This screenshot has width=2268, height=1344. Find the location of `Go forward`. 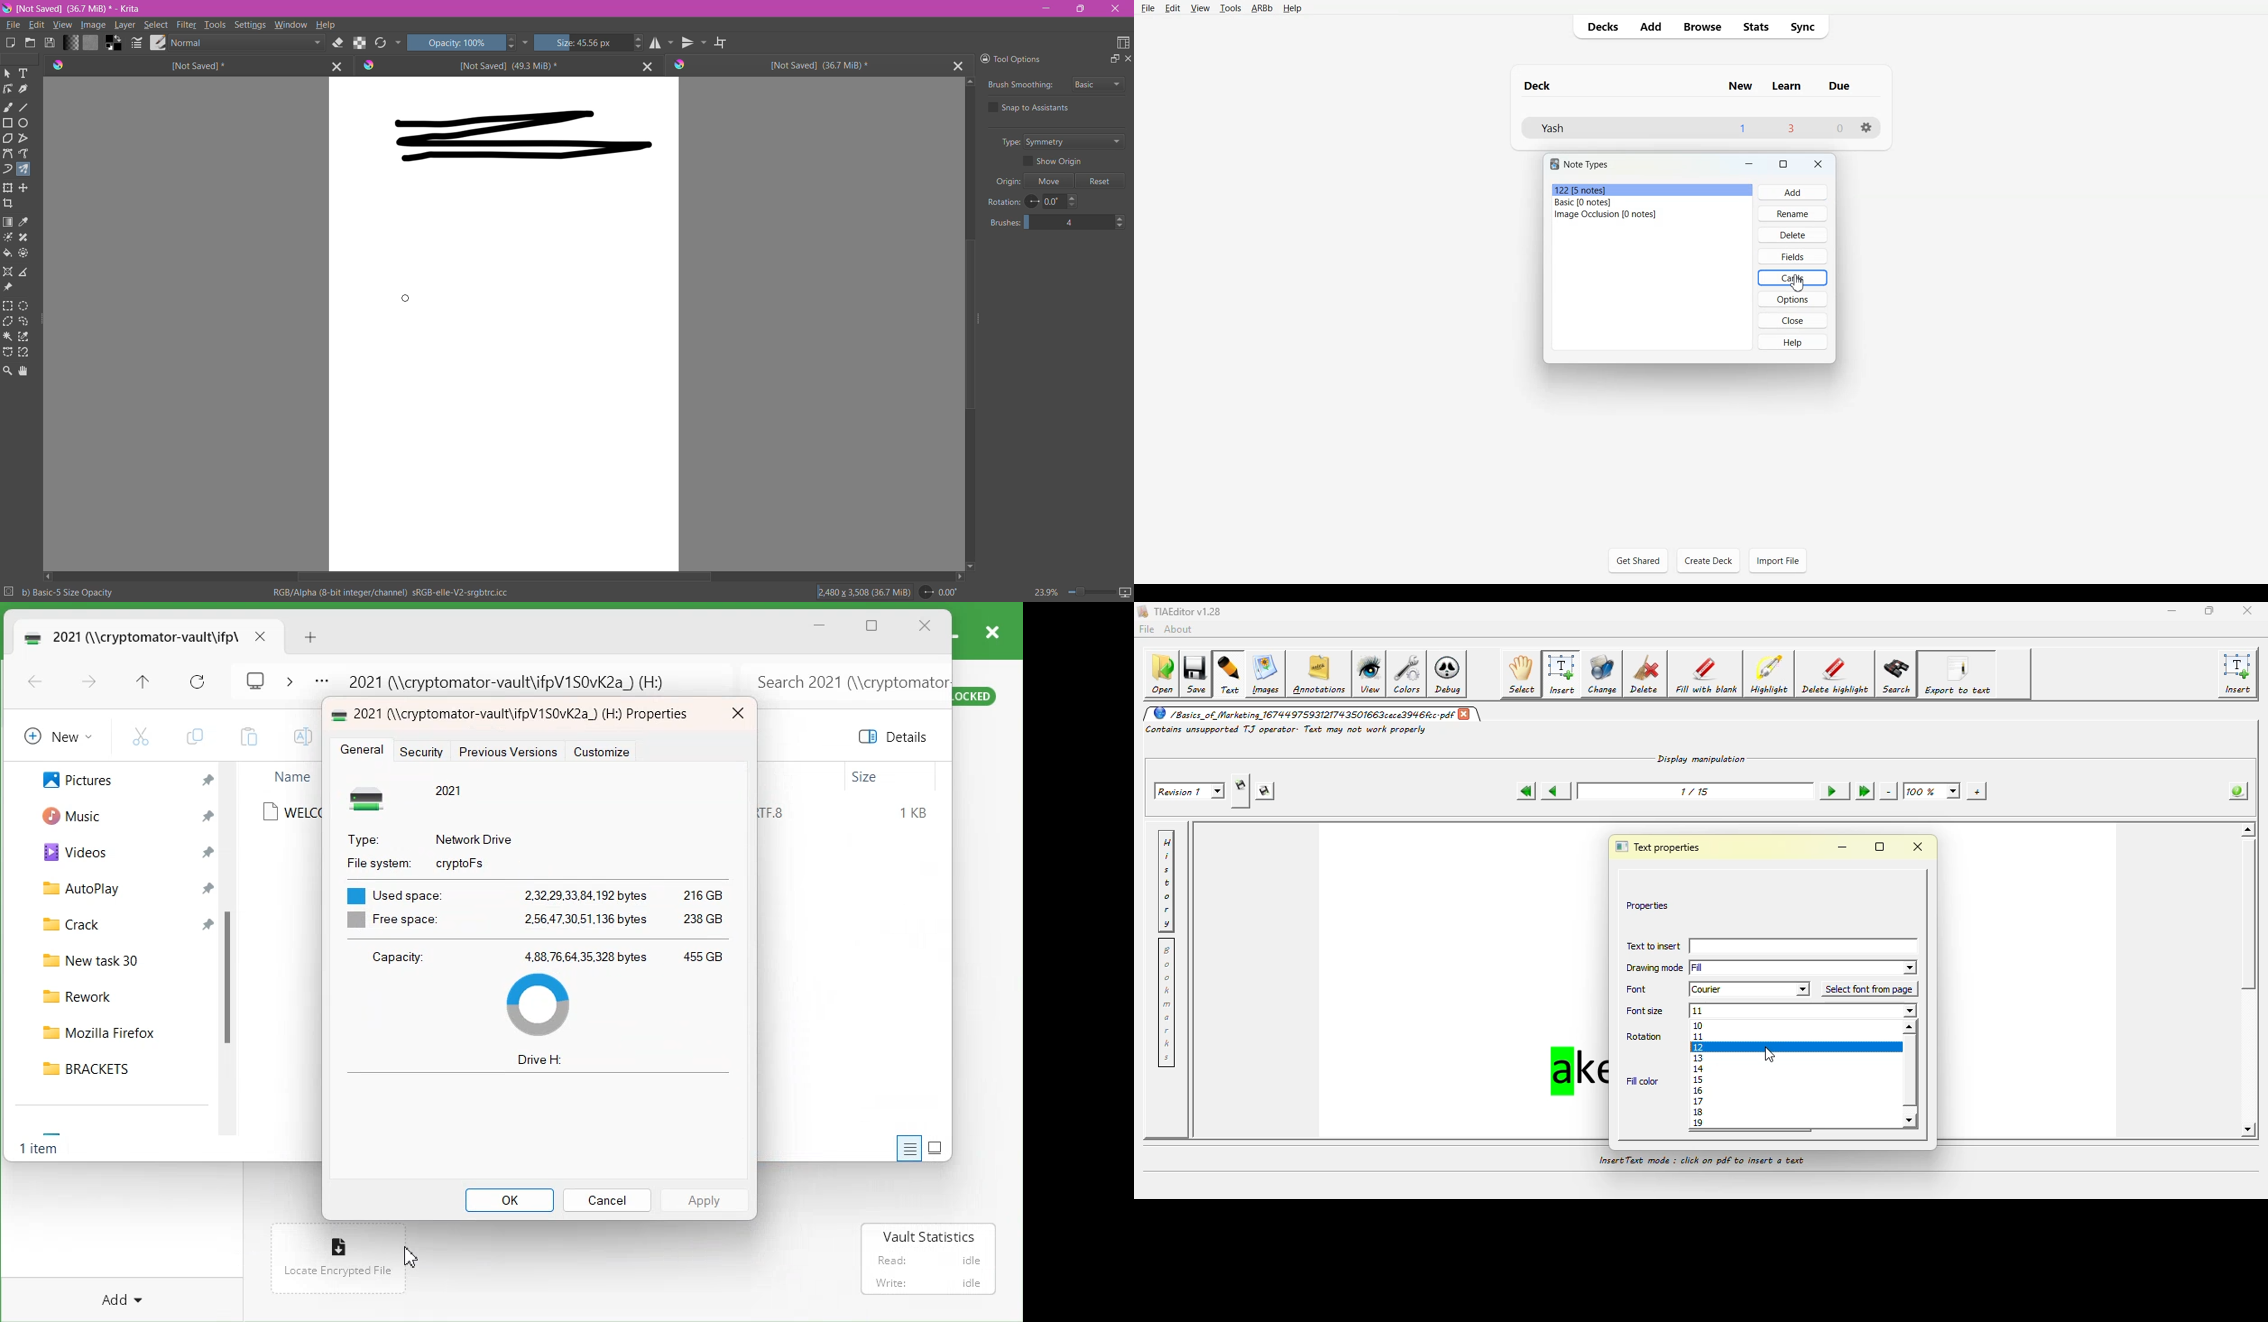

Go forward is located at coordinates (89, 683).